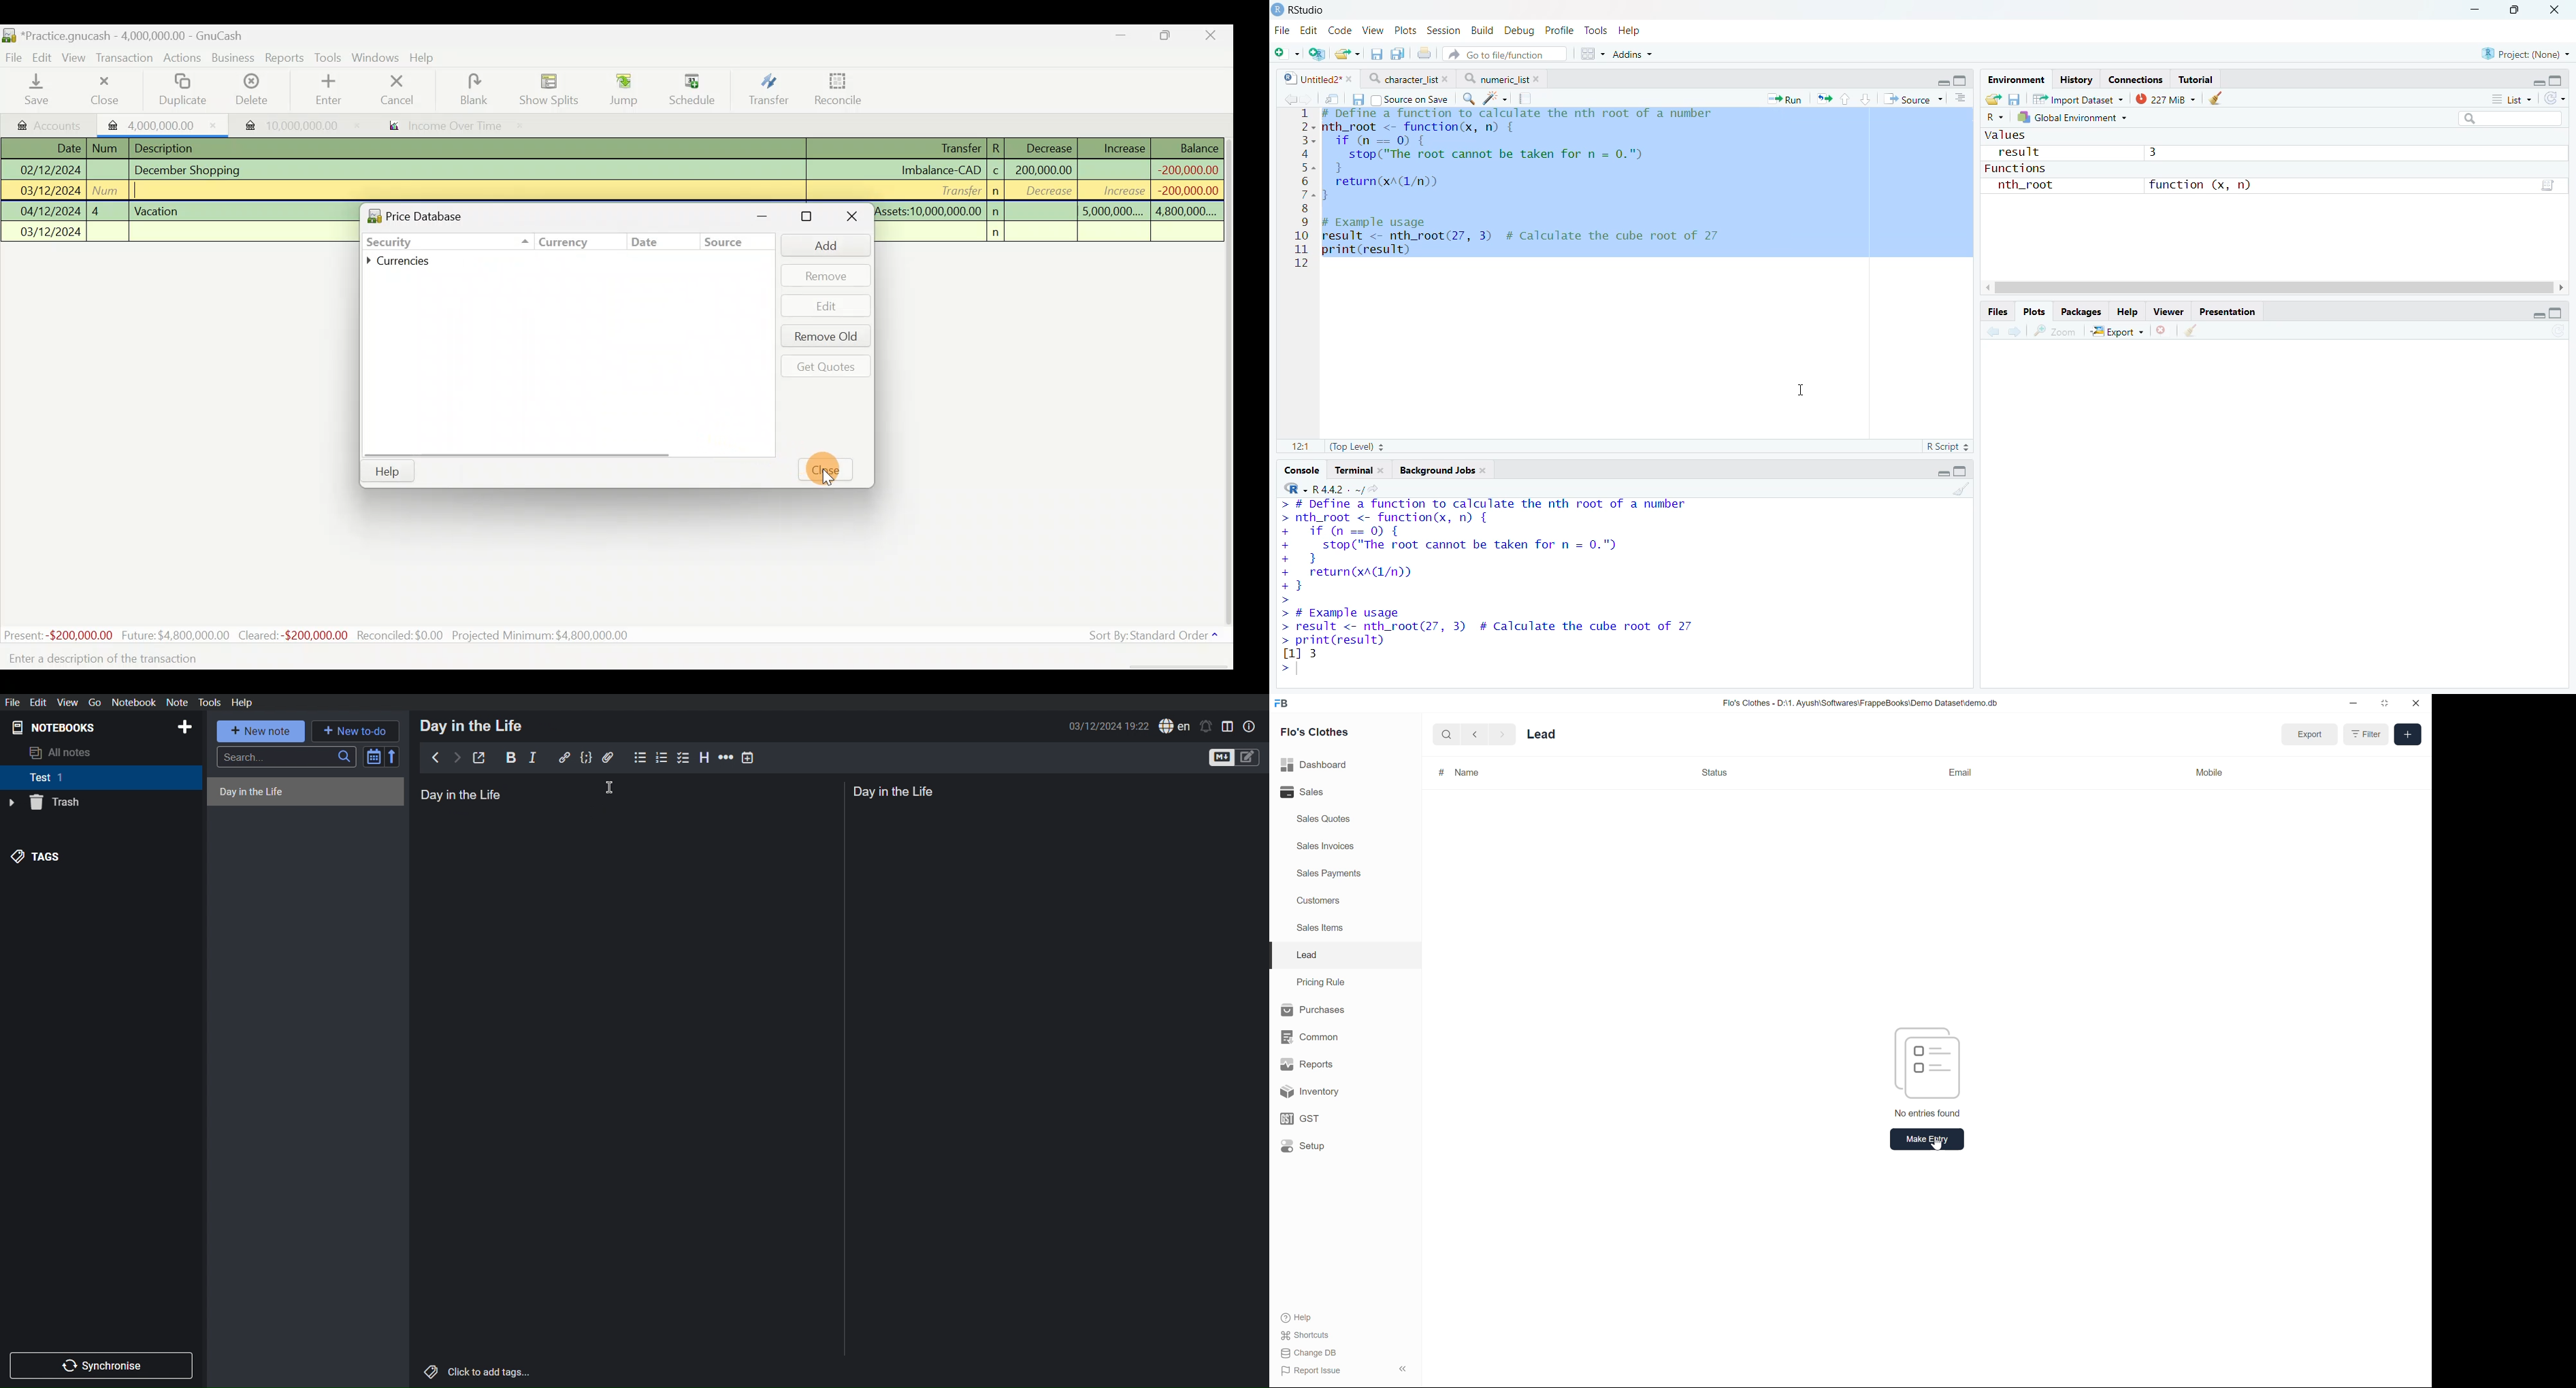 This screenshot has height=1400, width=2576. Describe the element at coordinates (2511, 98) in the screenshot. I see `List` at that location.